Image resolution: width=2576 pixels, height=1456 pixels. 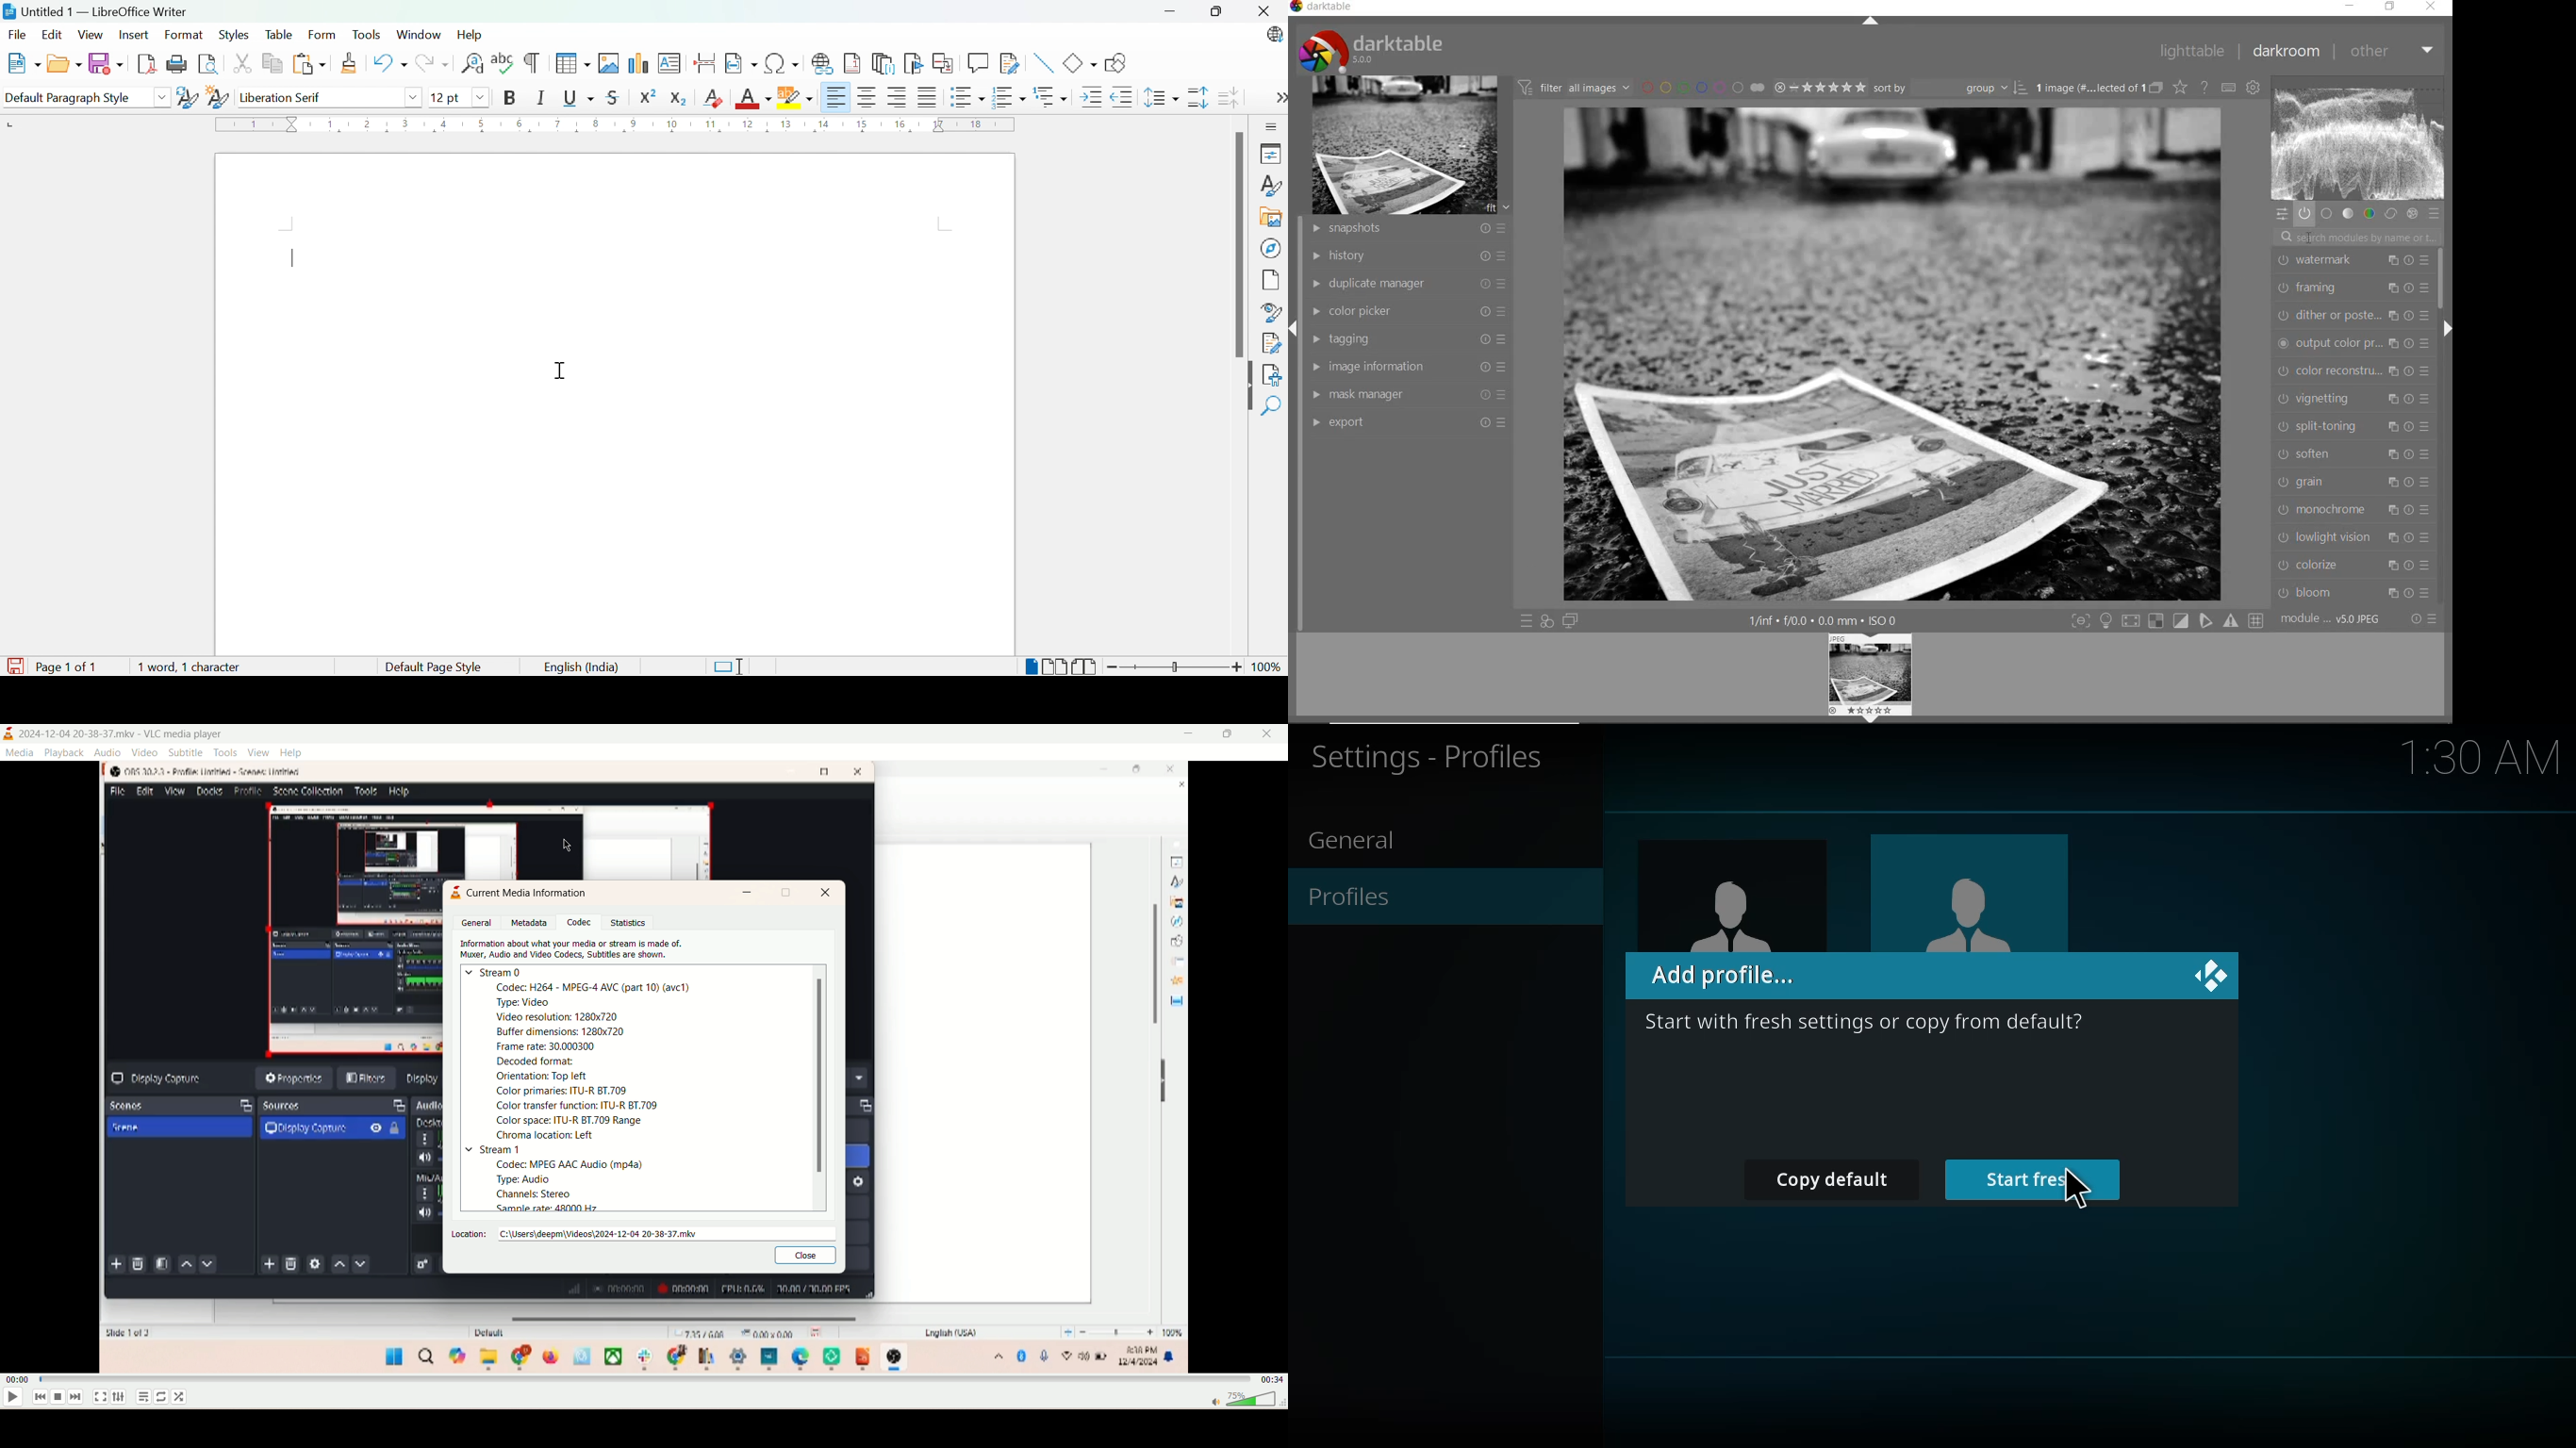 I want to click on user, so click(x=1972, y=908).